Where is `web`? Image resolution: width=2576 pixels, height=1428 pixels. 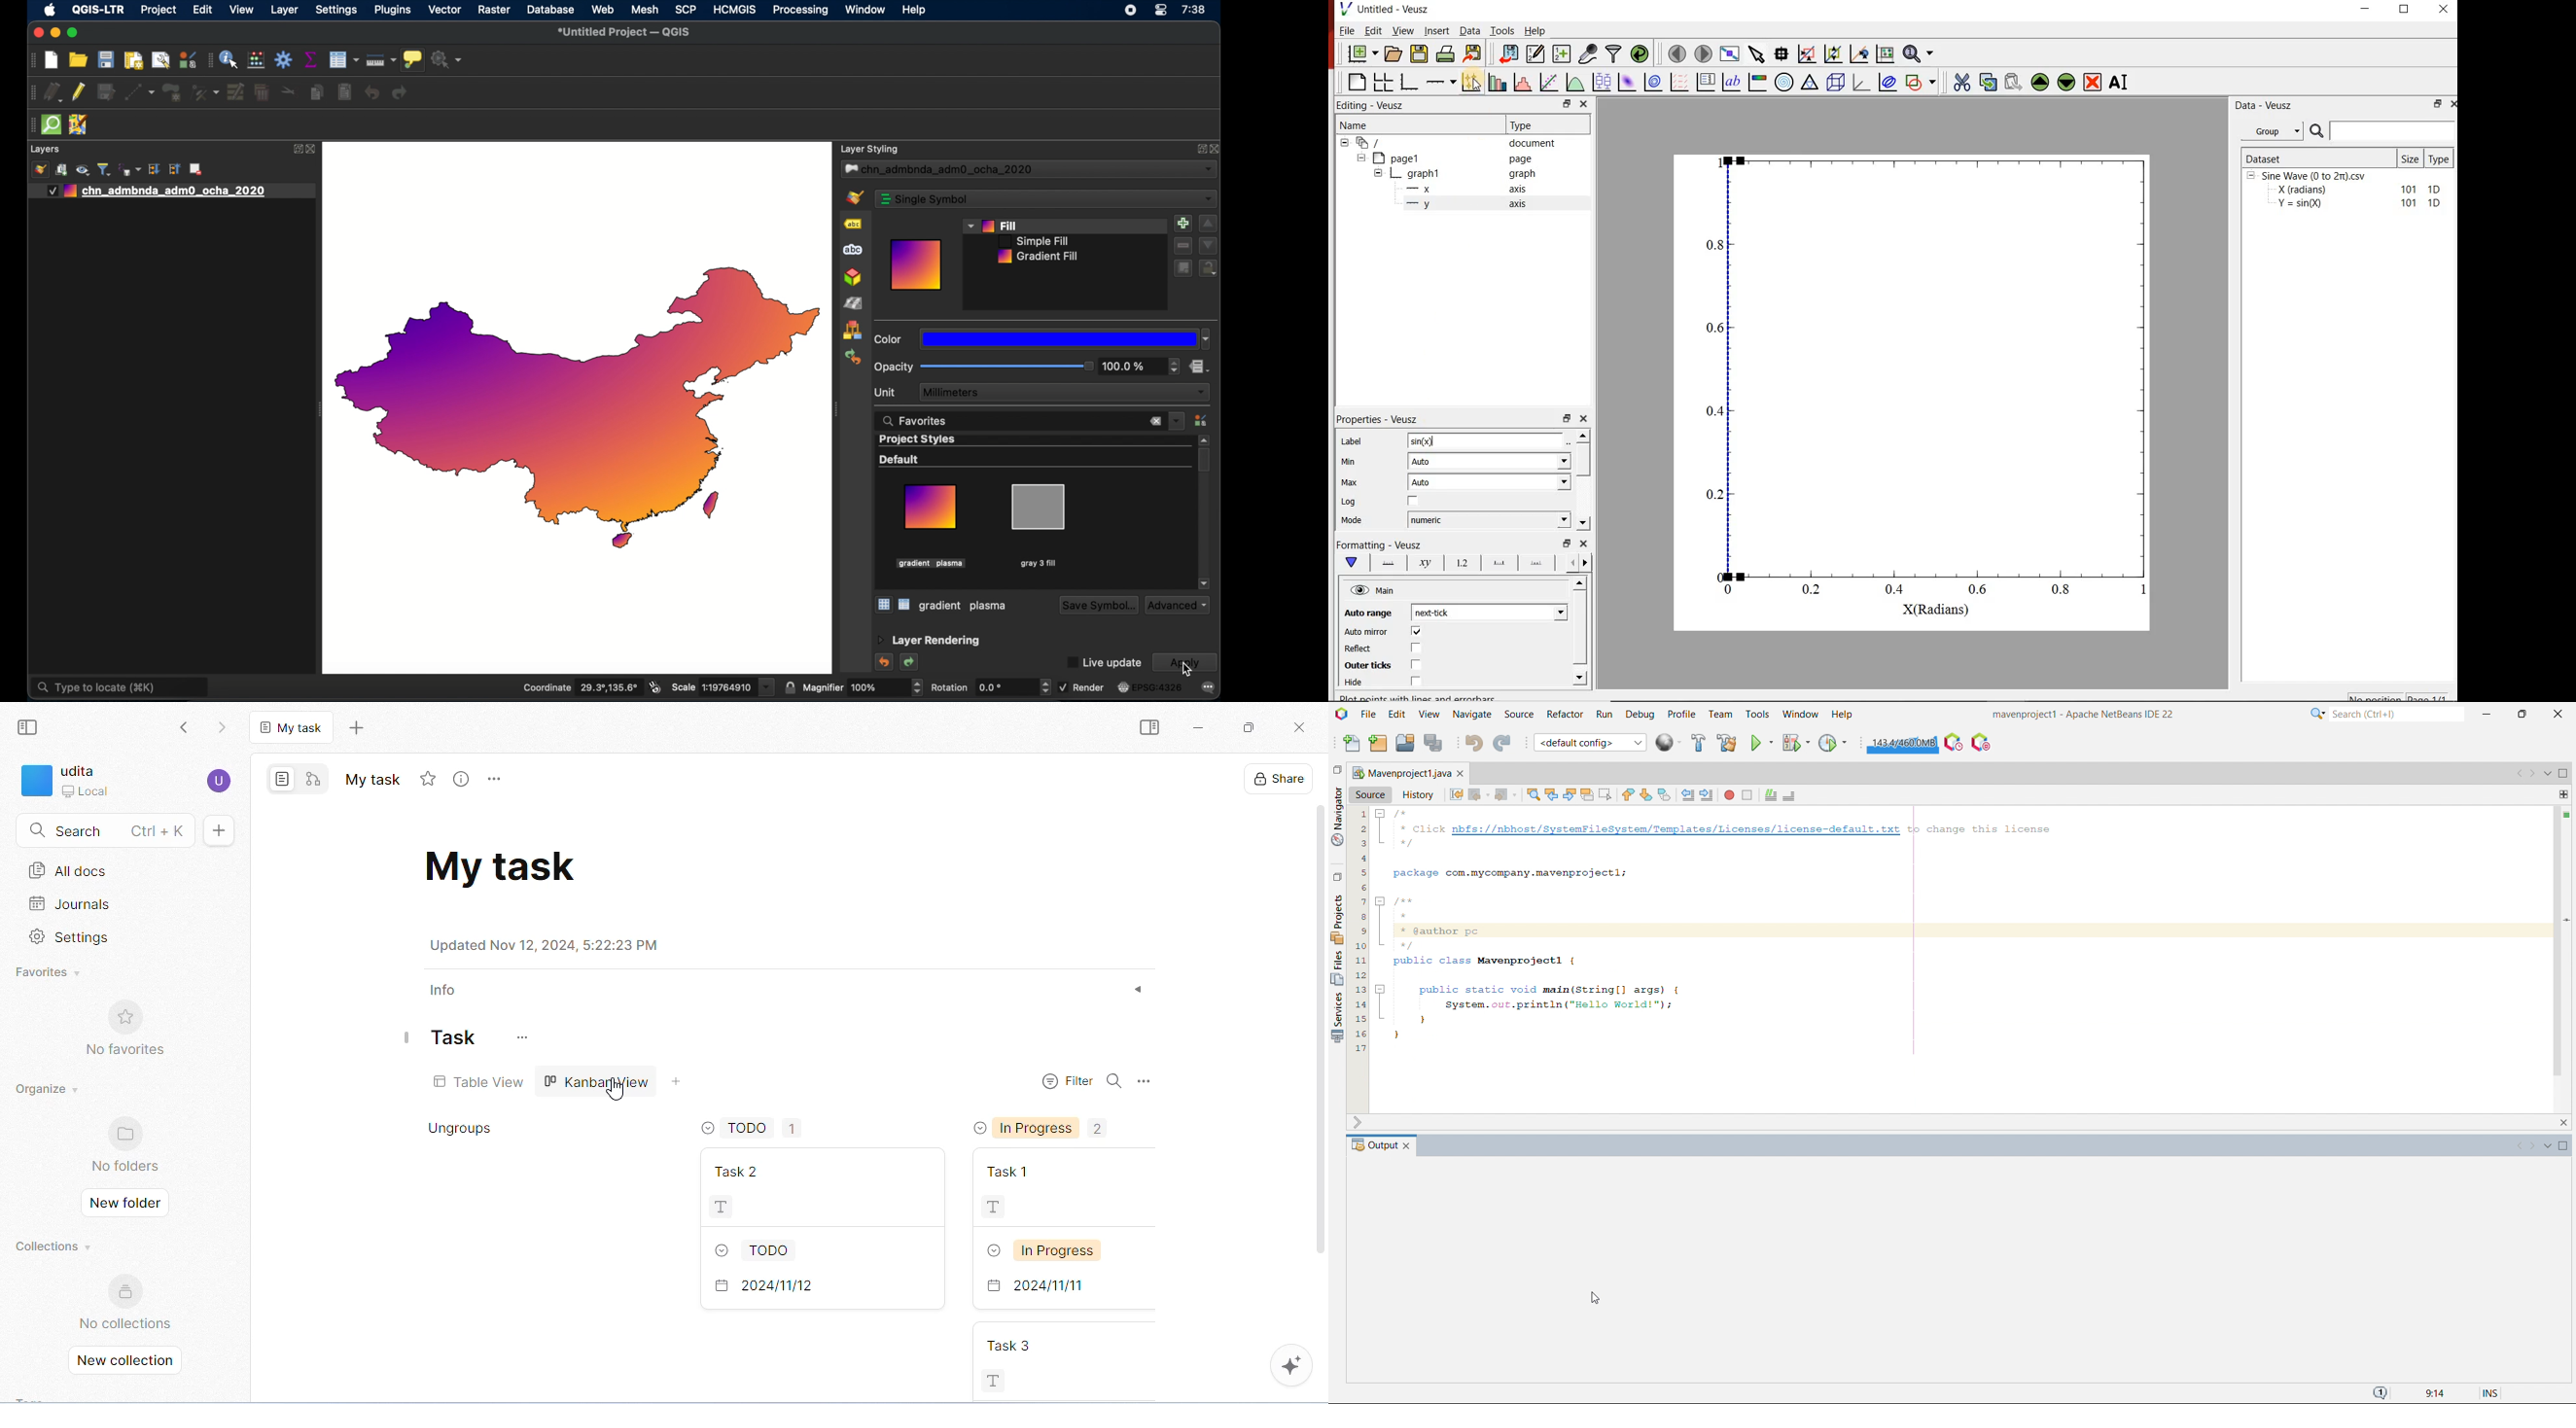
web is located at coordinates (604, 10).